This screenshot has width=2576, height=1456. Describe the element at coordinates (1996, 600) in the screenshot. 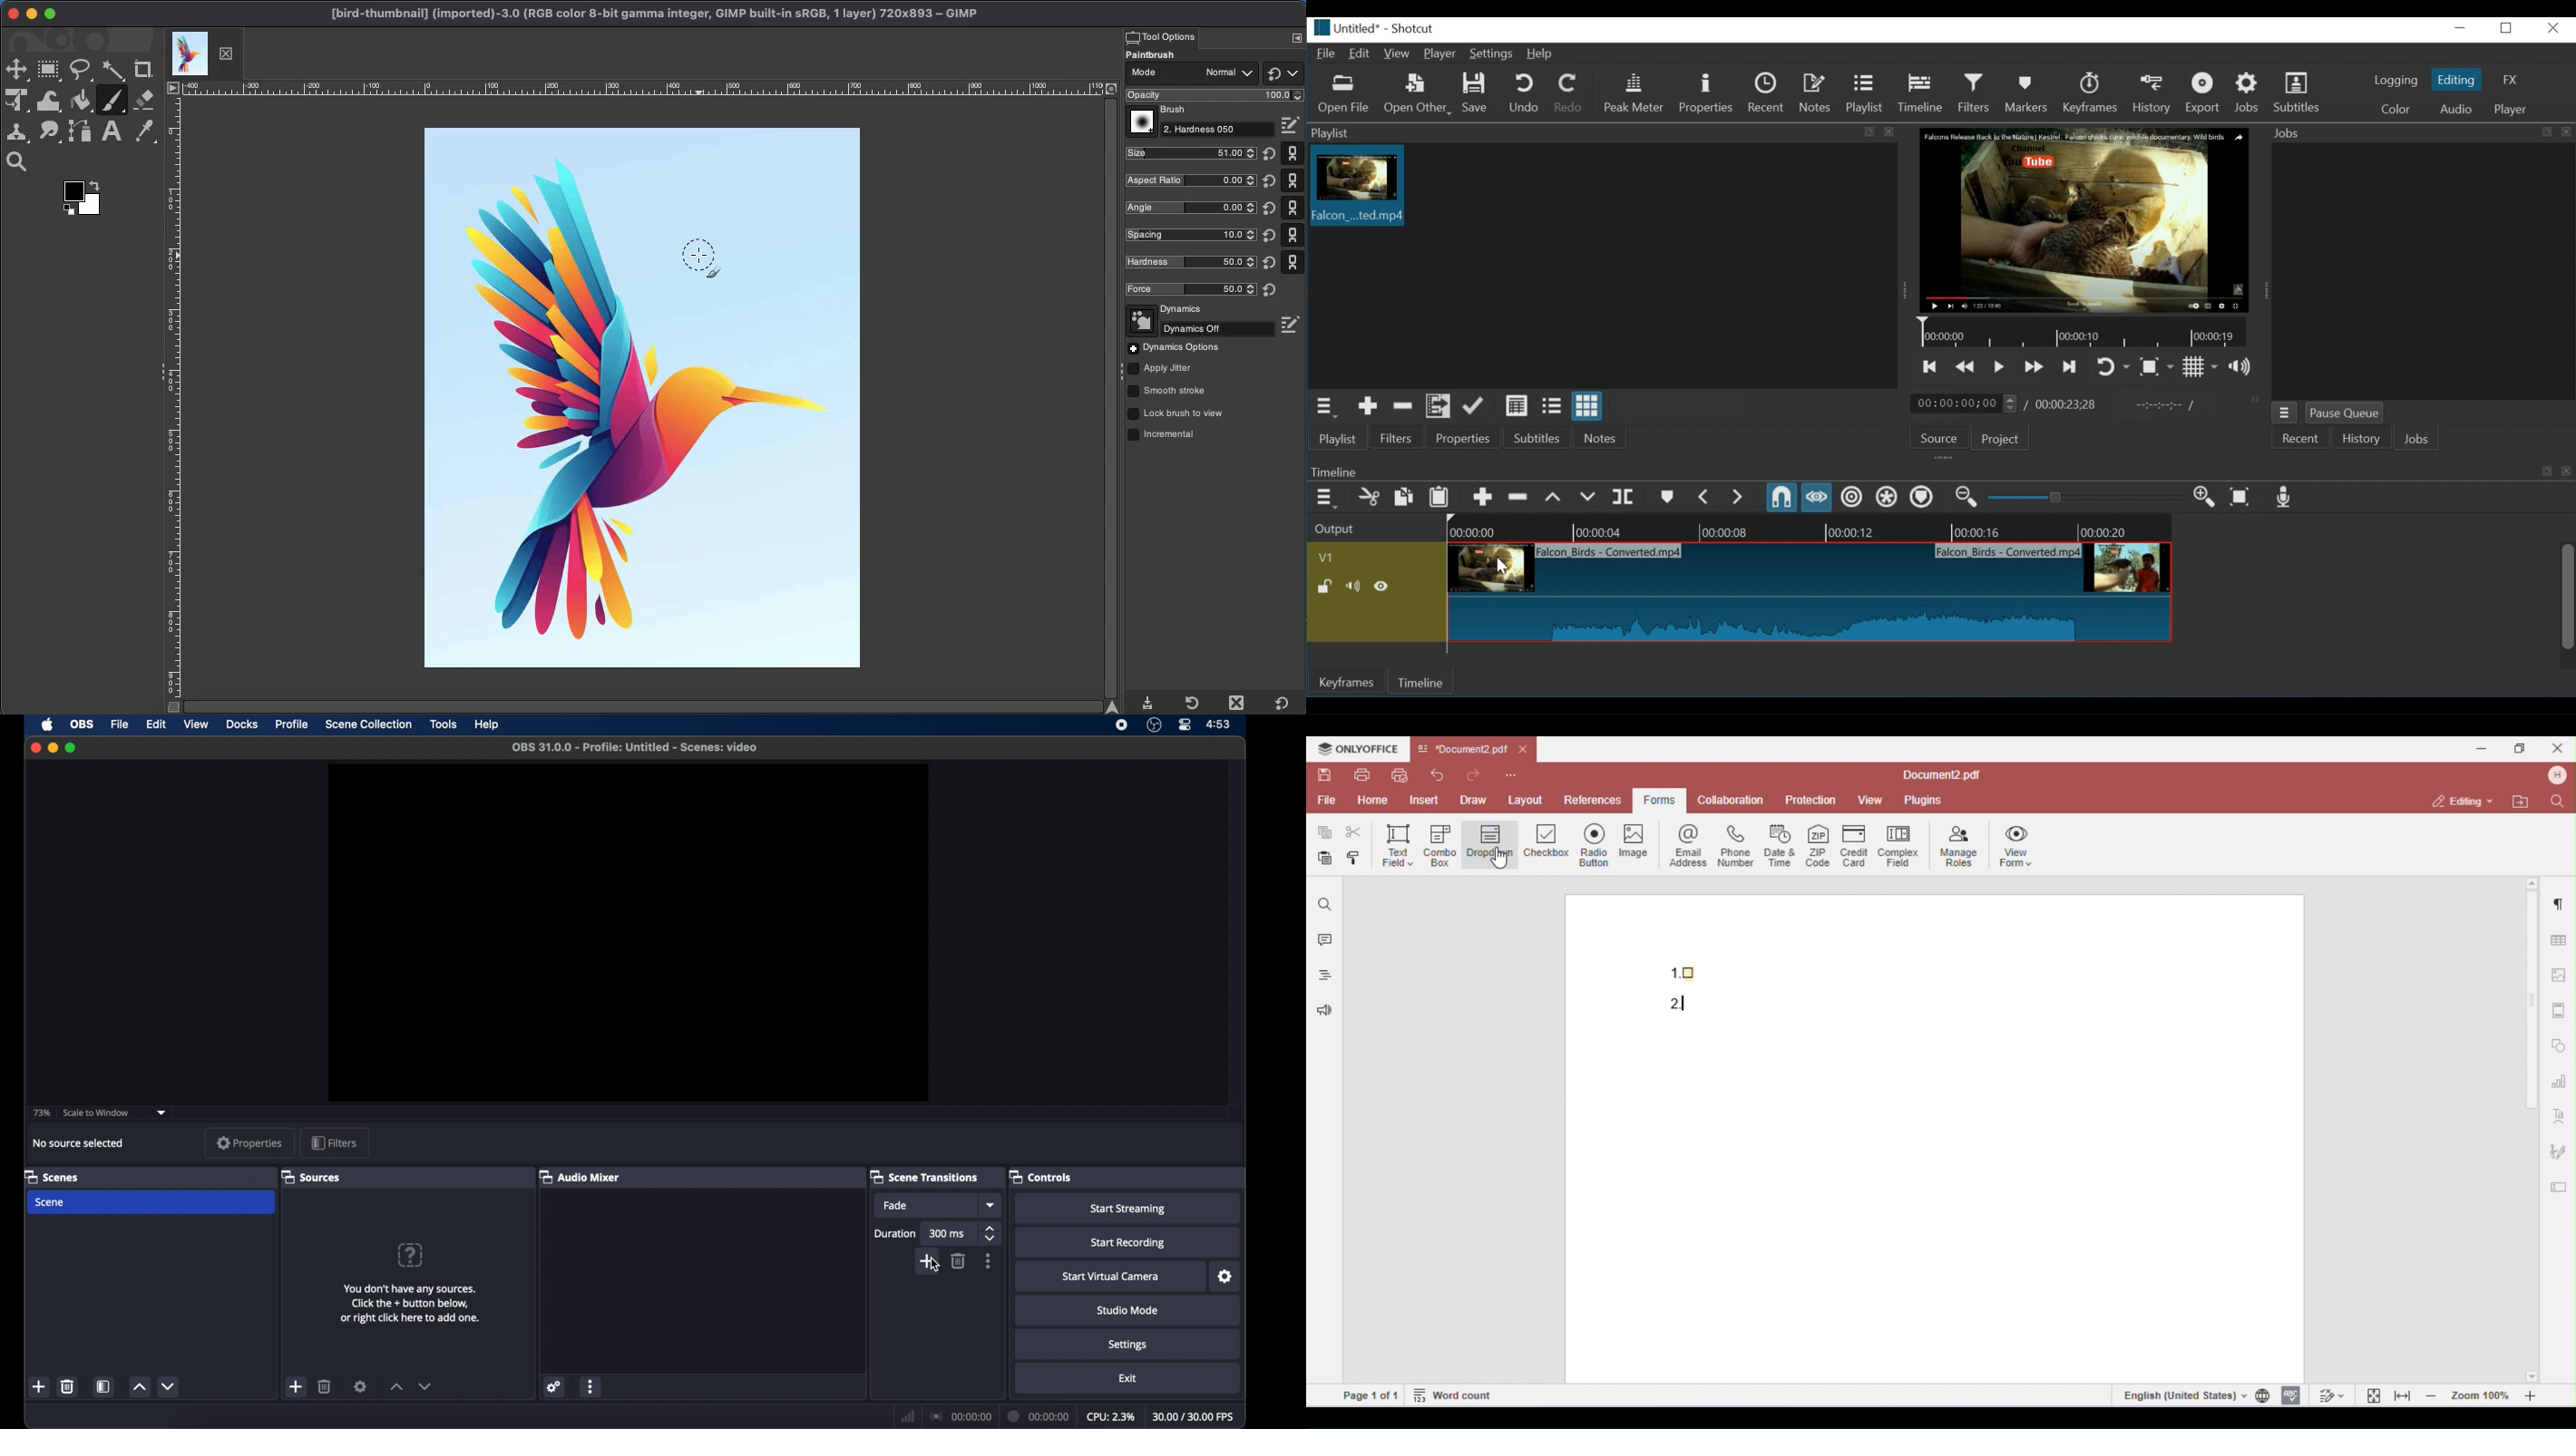

I see `Video clip on timeline` at that location.